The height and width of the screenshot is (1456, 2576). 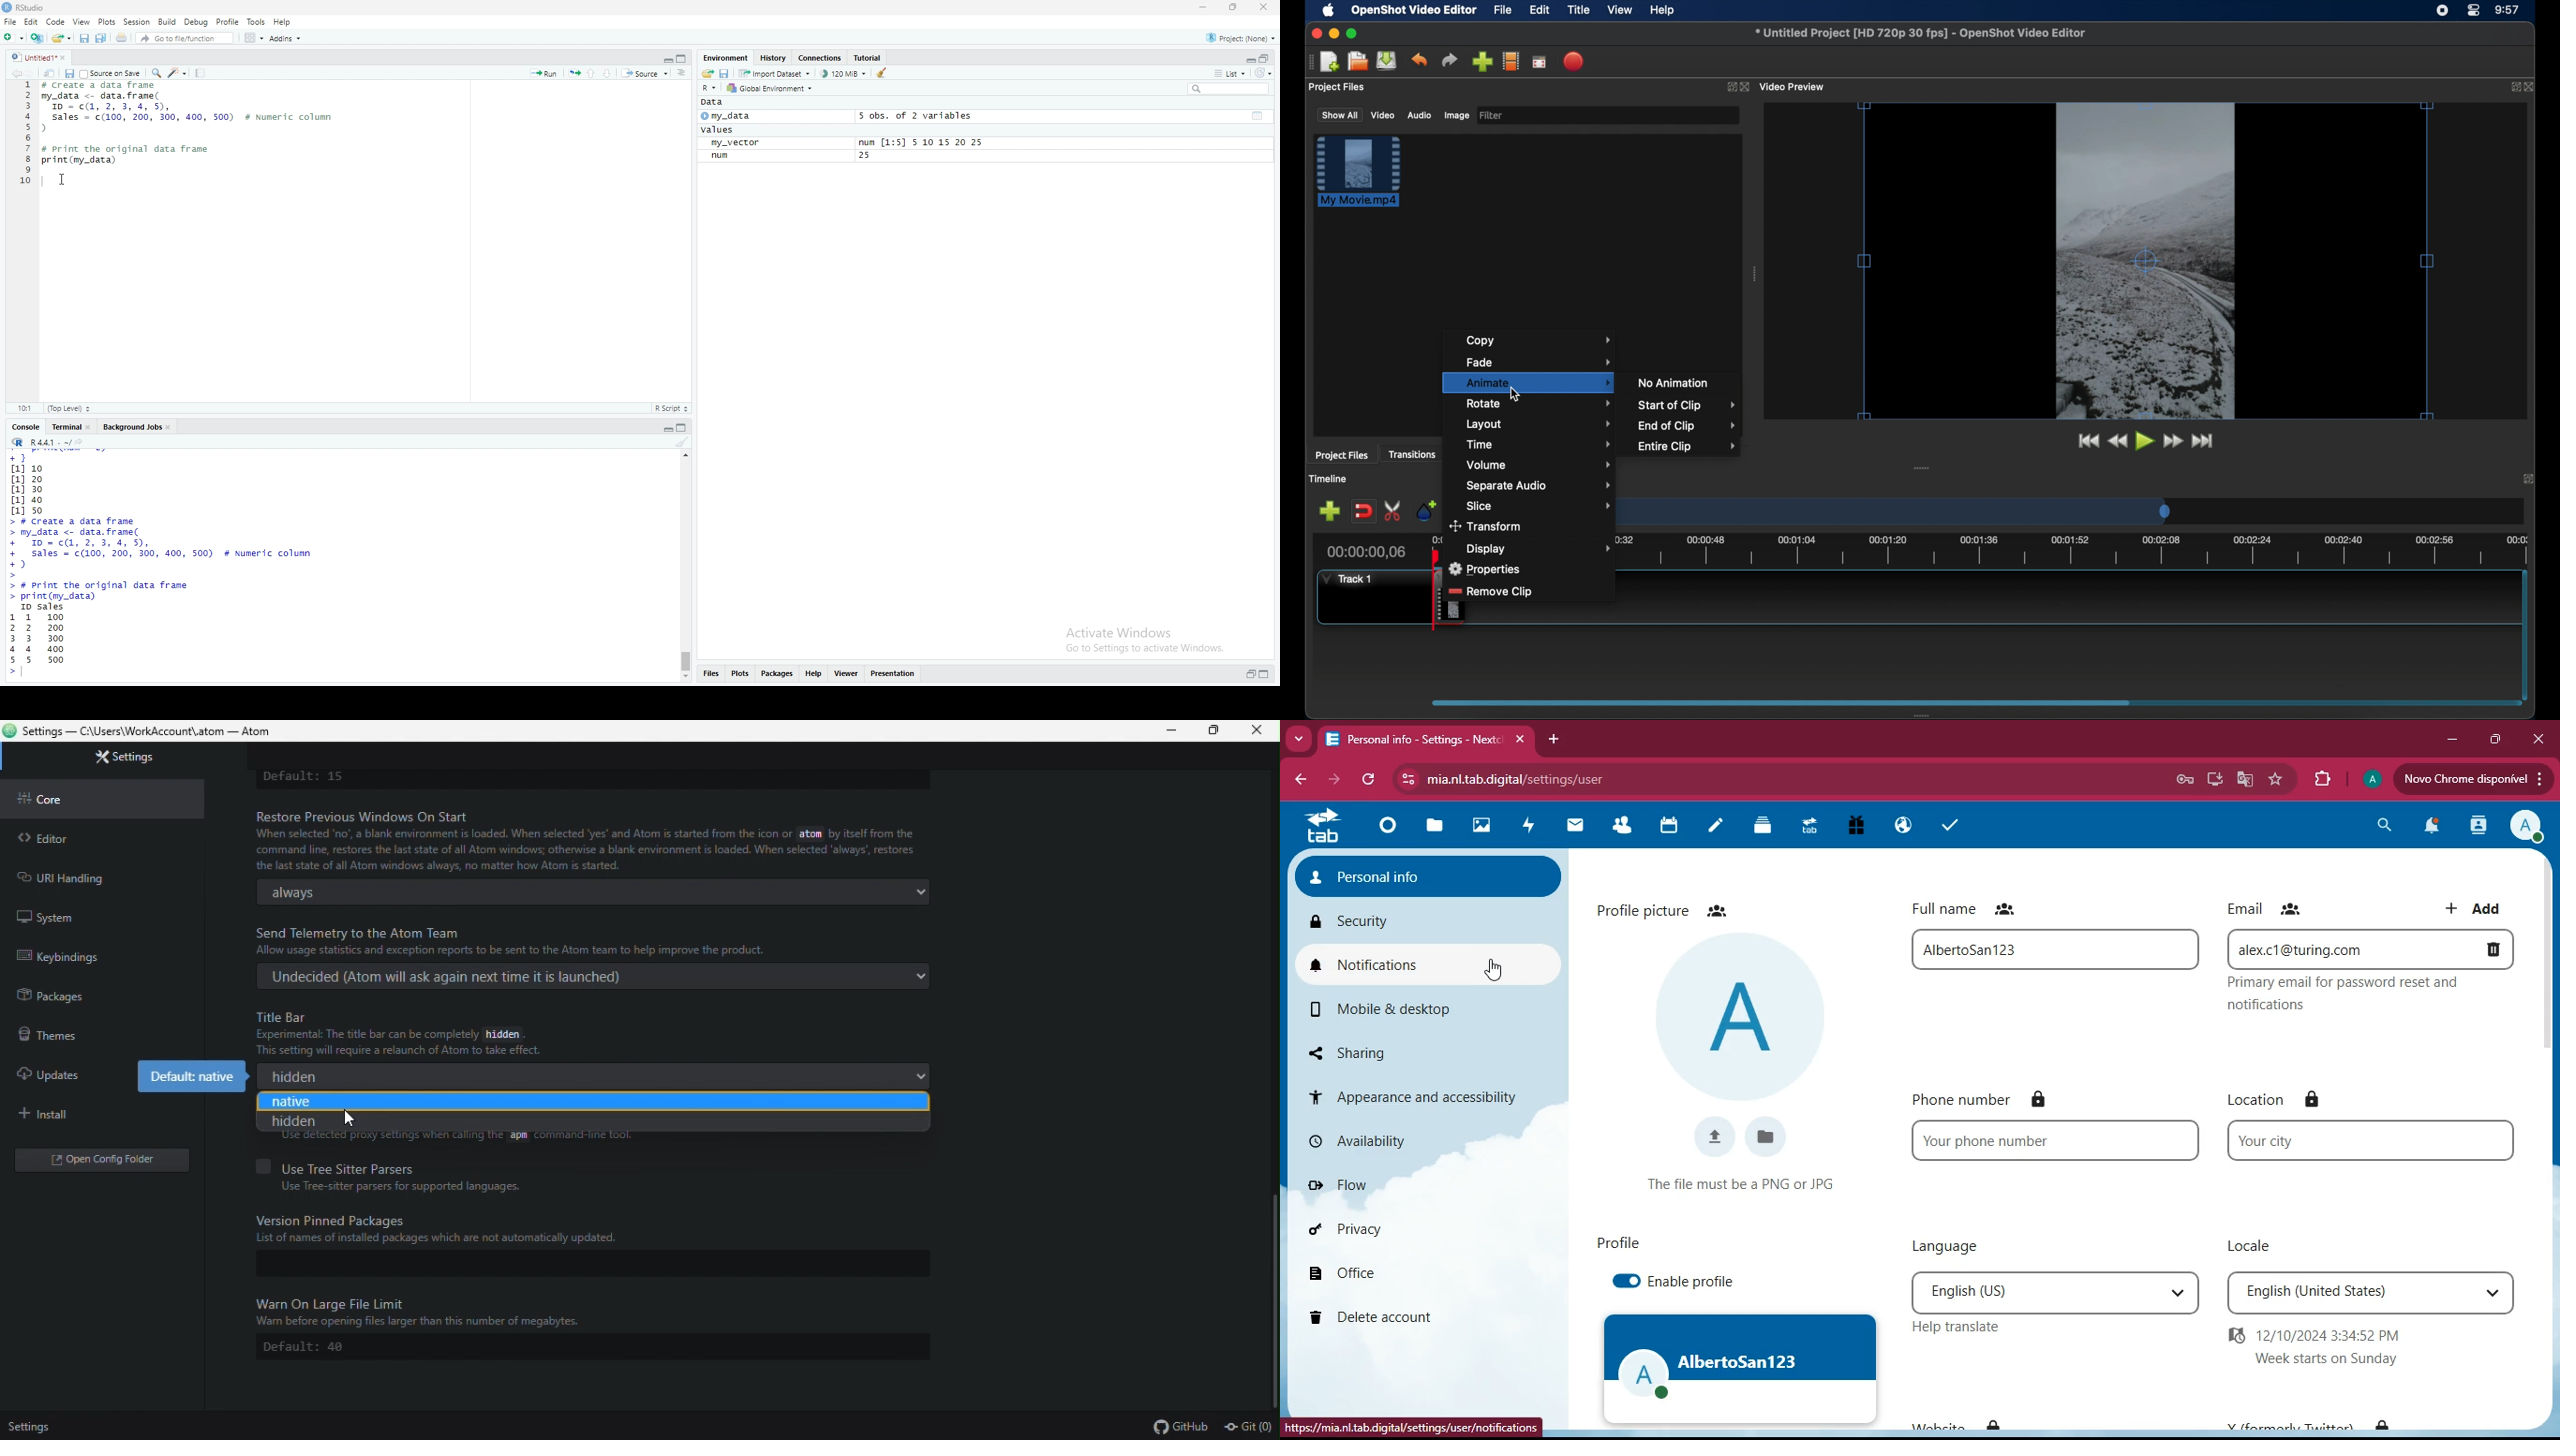 What do you see at coordinates (775, 90) in the screenshot?
I see `global environment` at bounding box center [775, 90].